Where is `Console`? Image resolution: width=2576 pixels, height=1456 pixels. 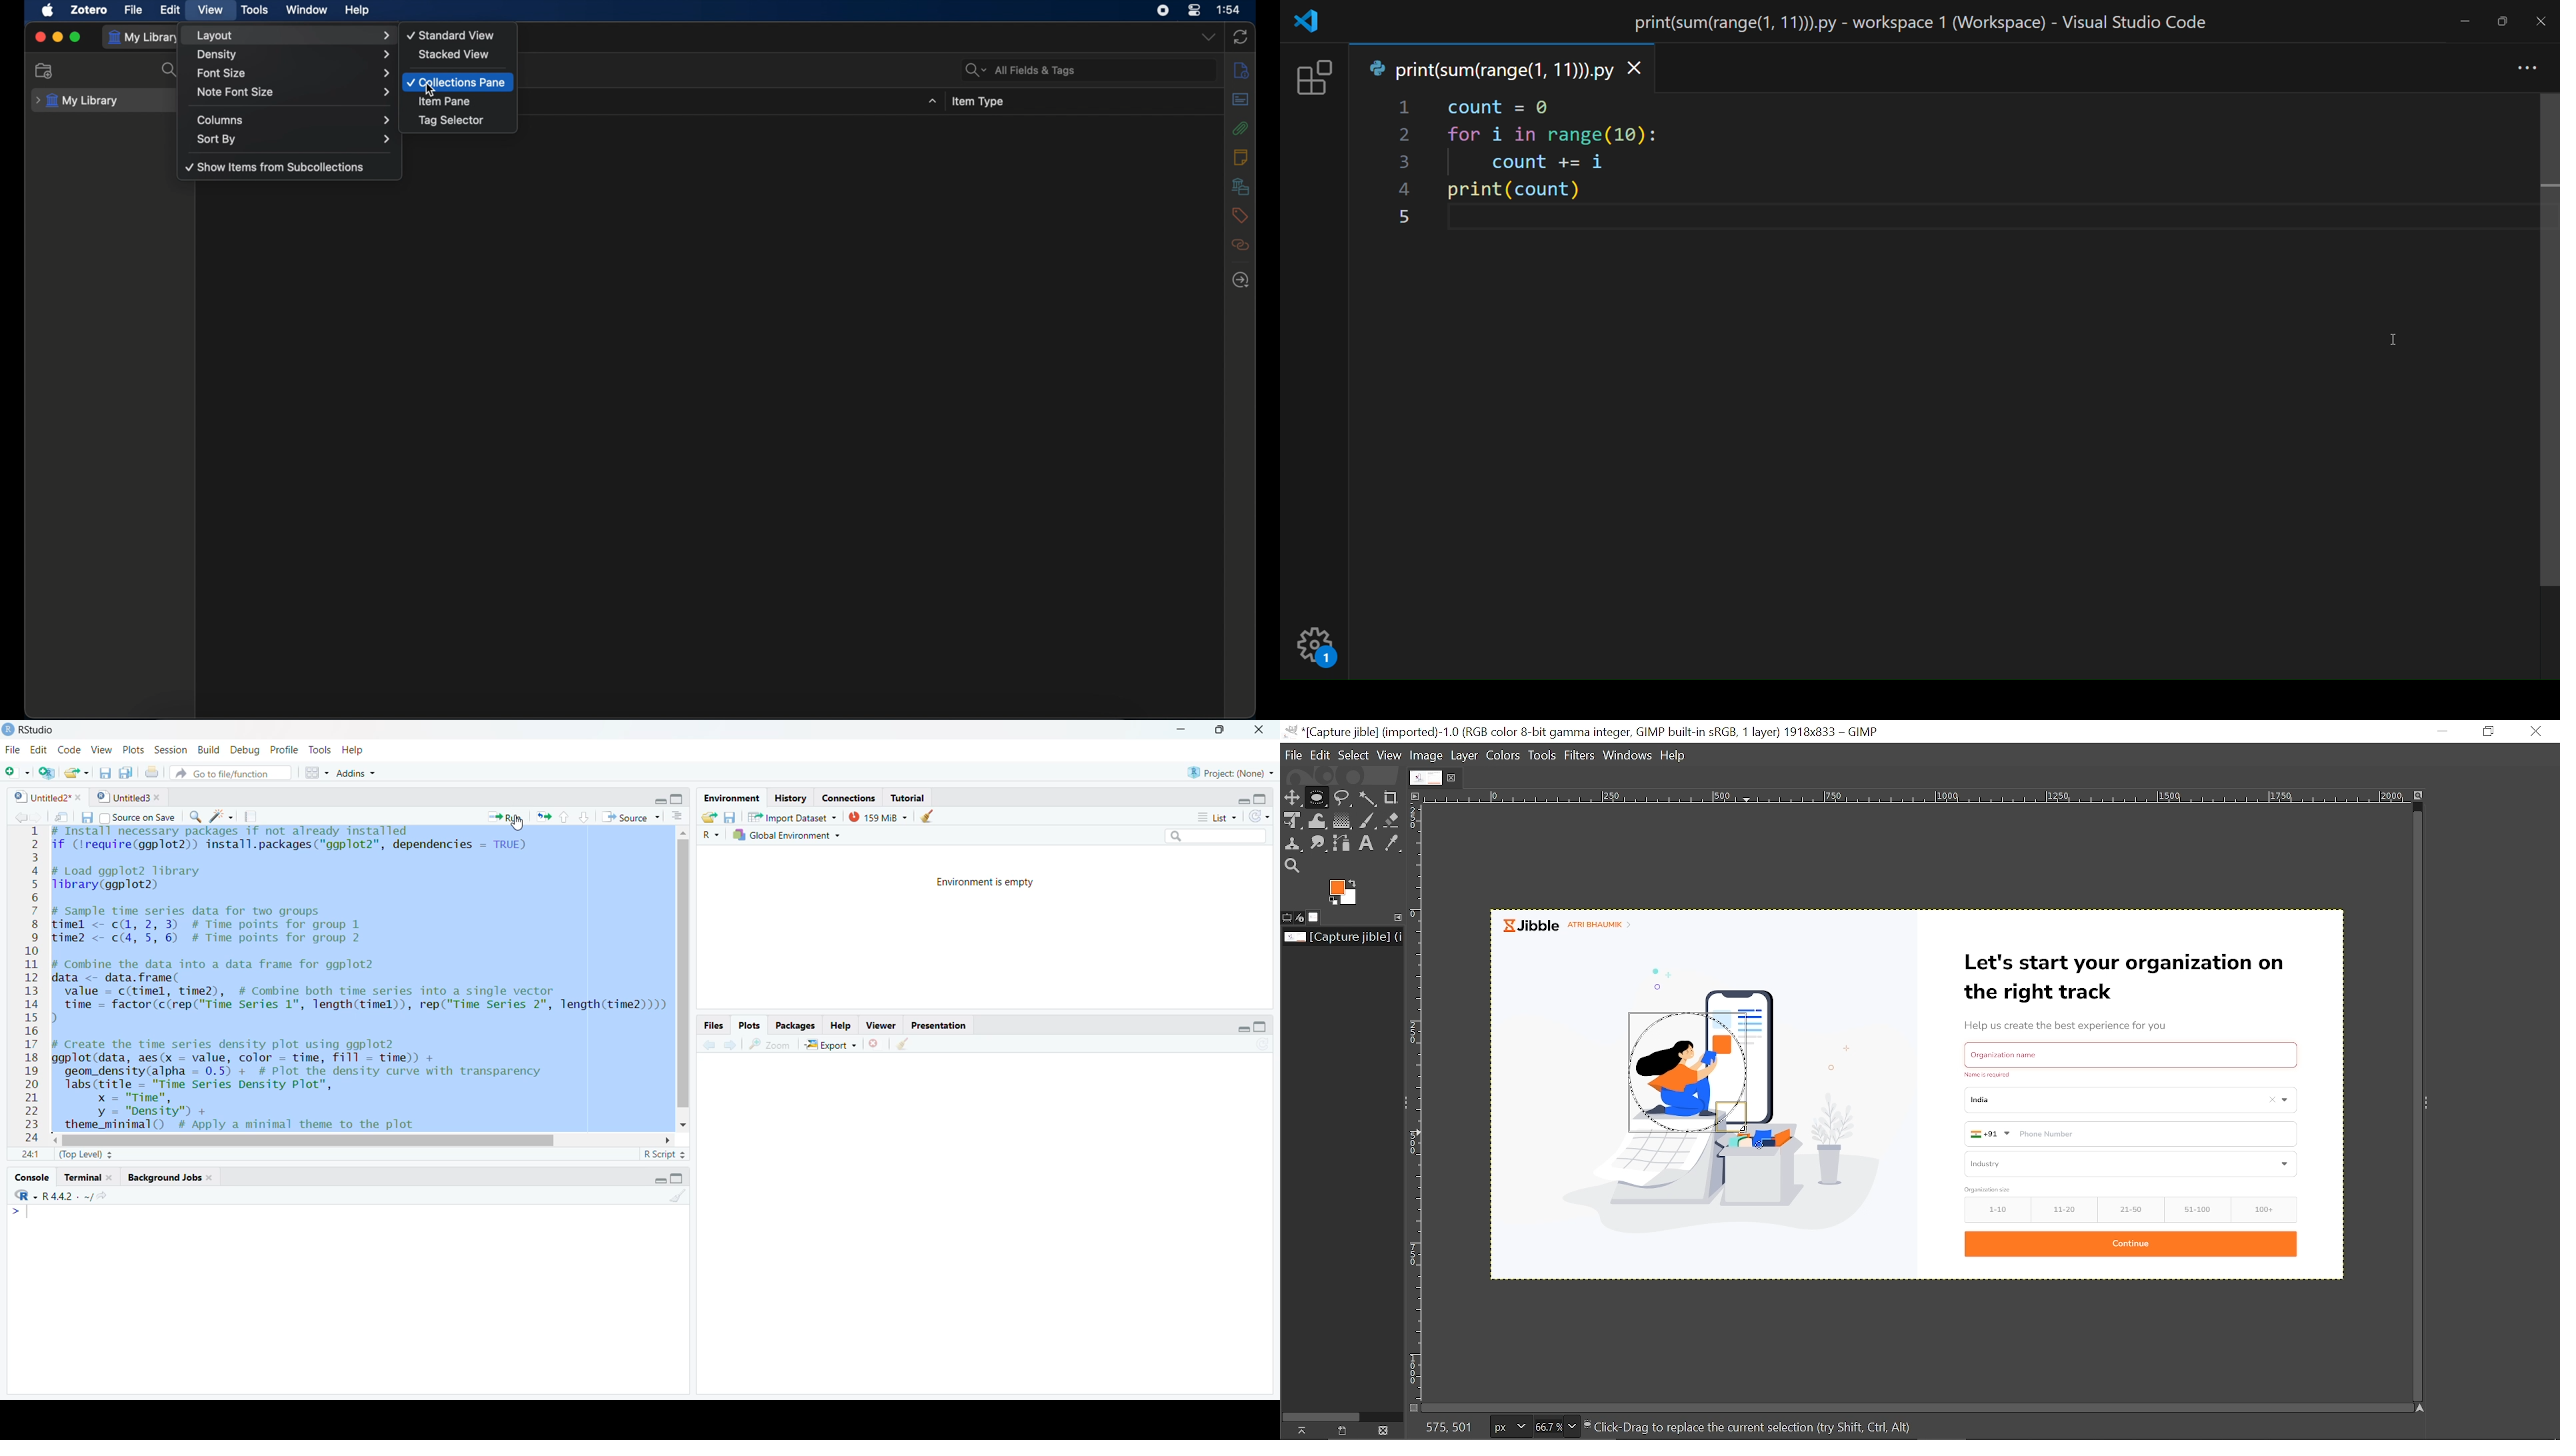
Console is located at coordinates (31, 1179).